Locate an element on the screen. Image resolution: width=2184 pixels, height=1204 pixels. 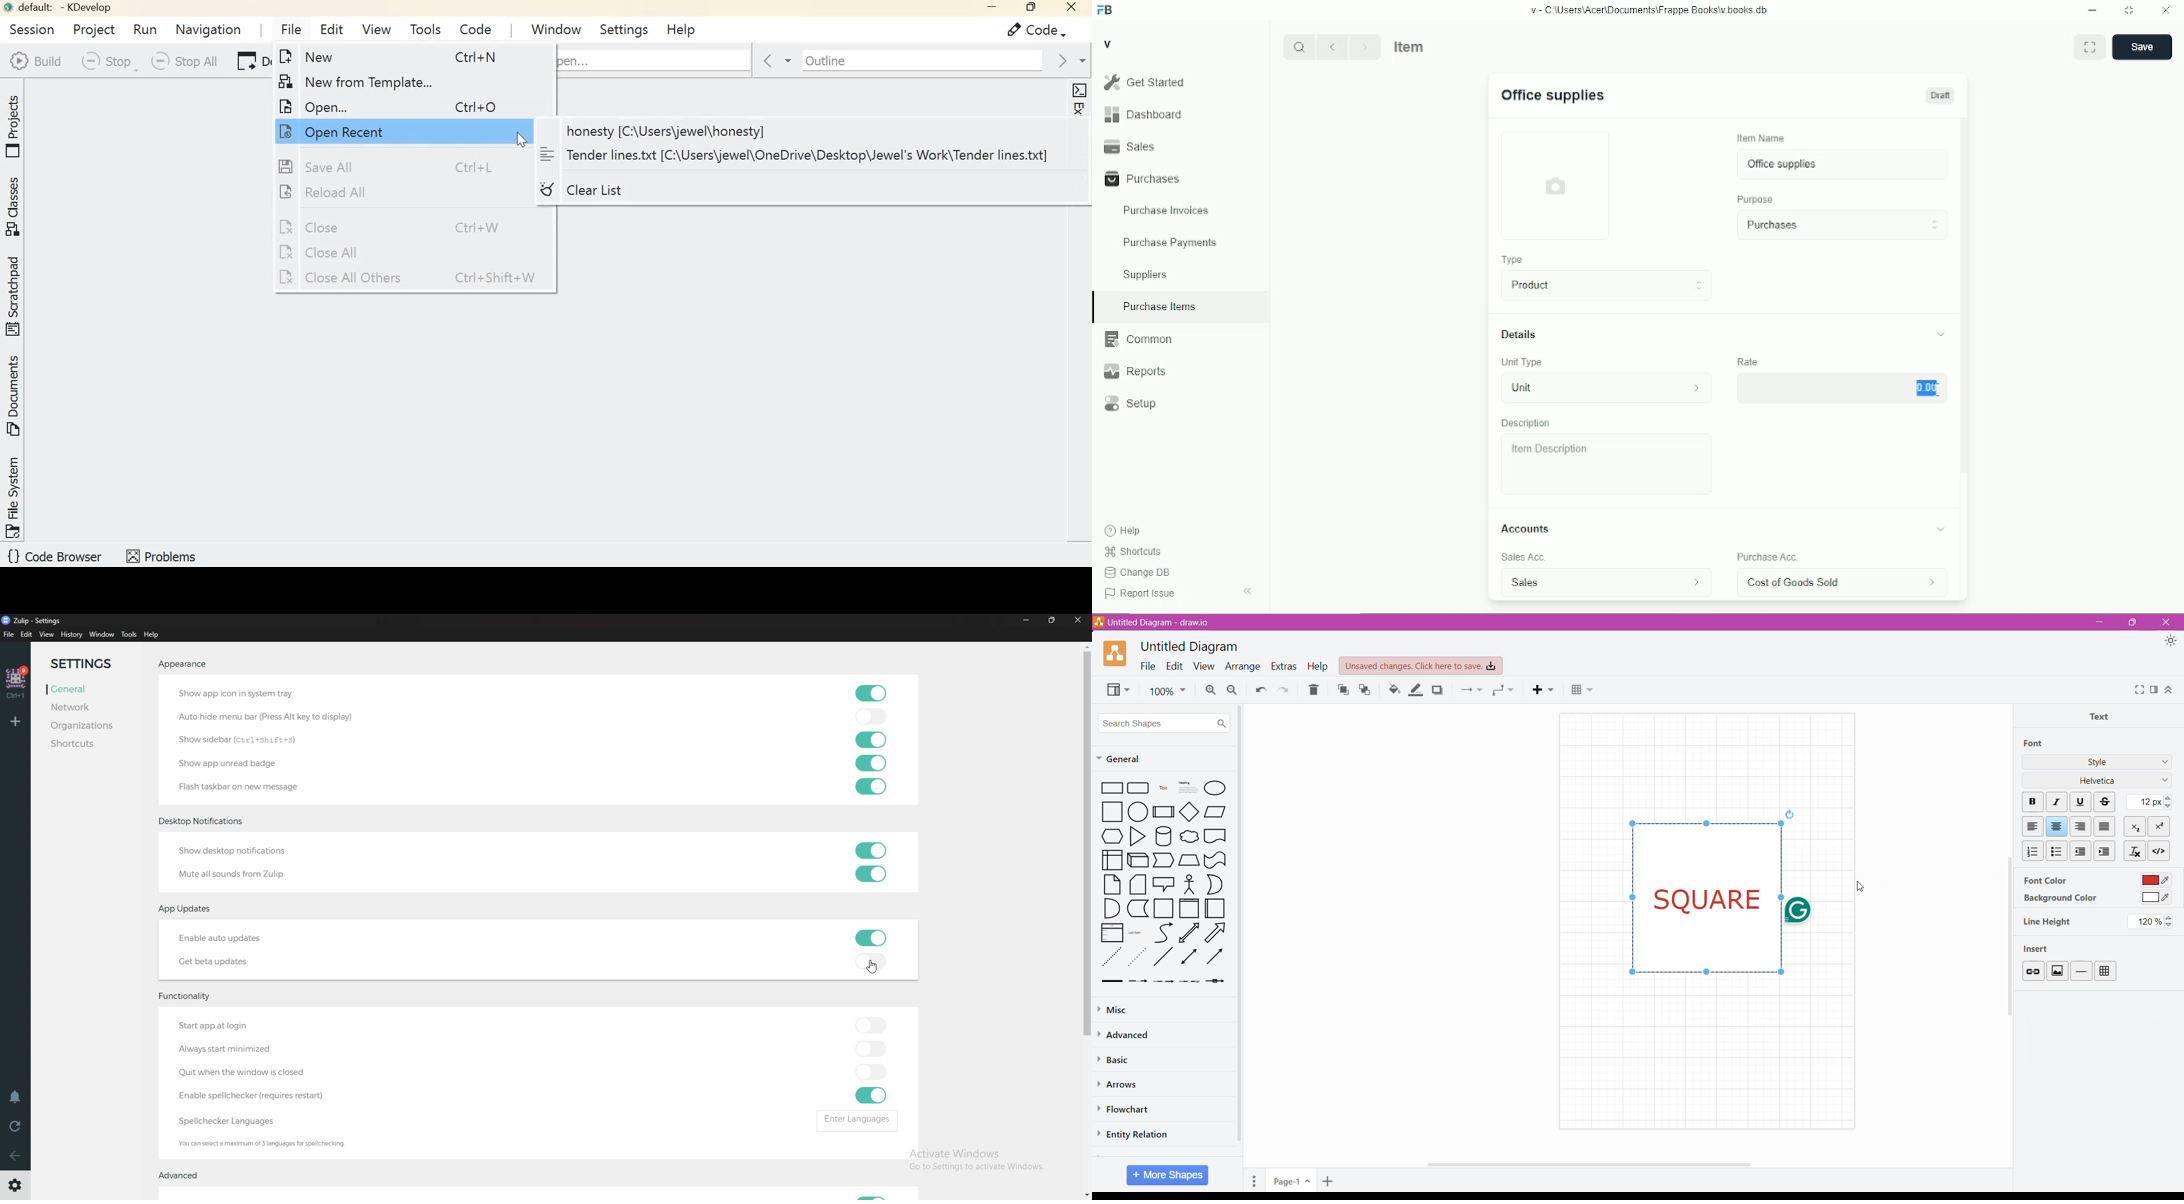
To Front is located at coordinates (1344, 691).